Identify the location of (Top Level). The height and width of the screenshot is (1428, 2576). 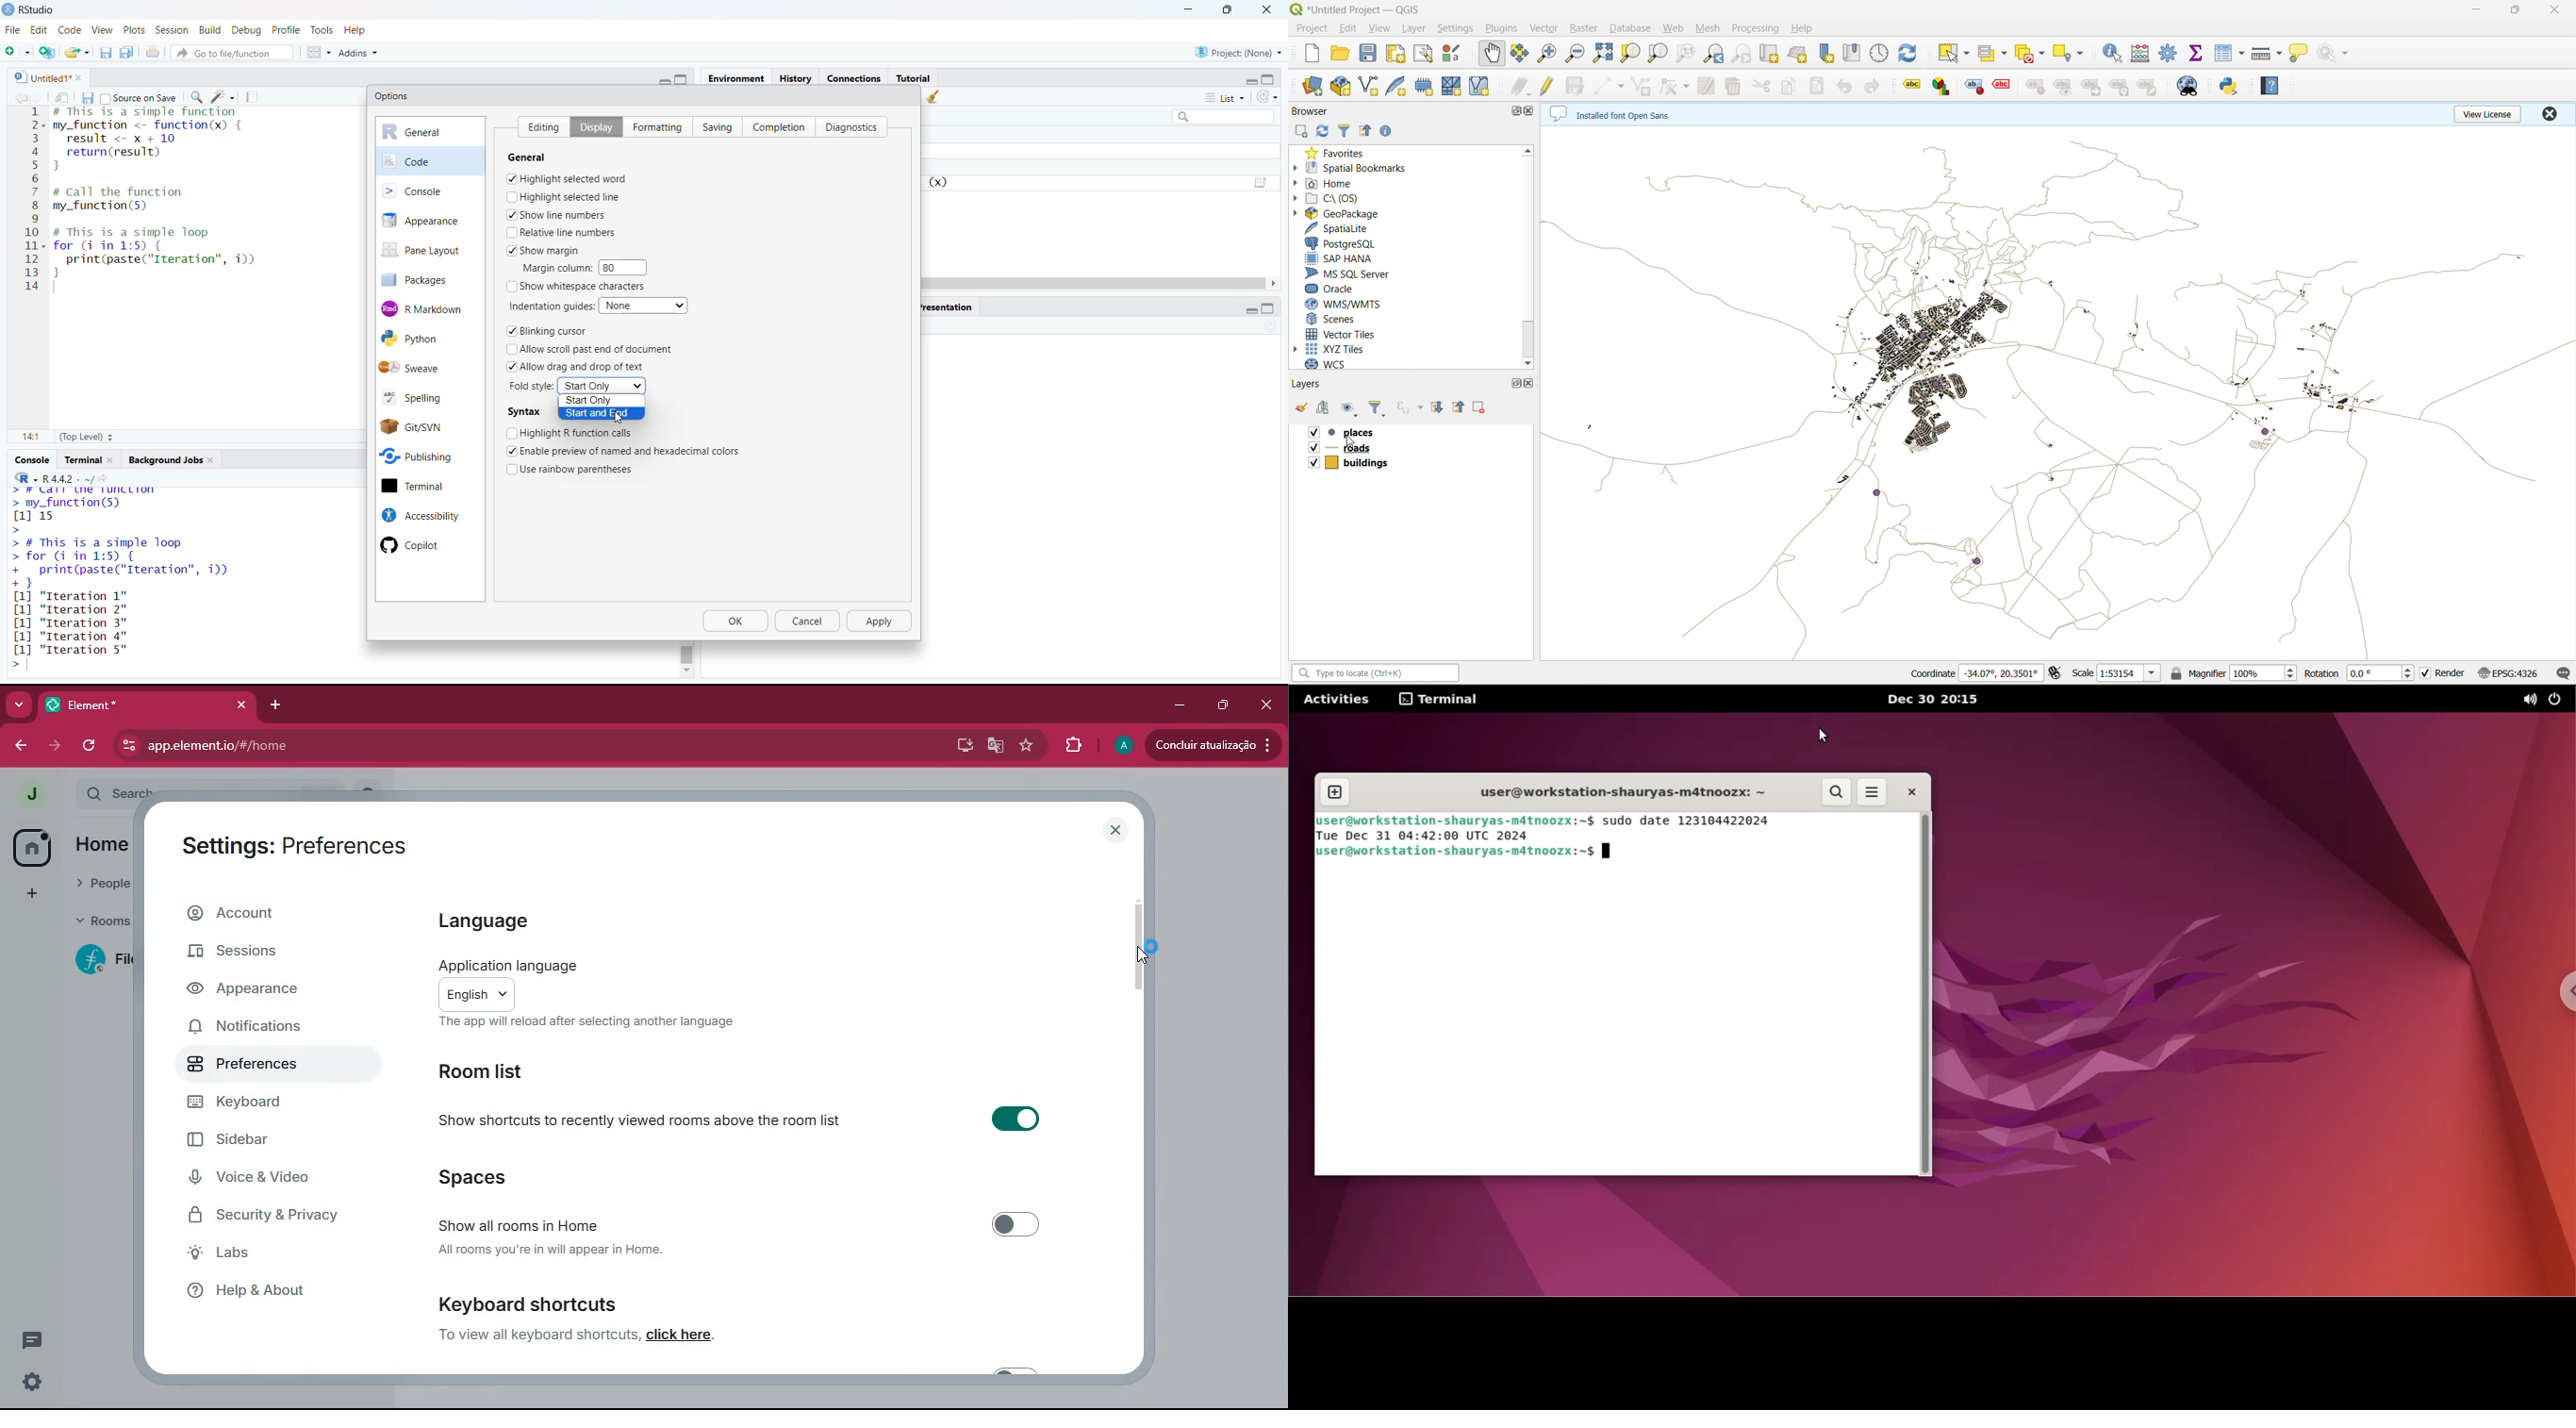
(85, 439).